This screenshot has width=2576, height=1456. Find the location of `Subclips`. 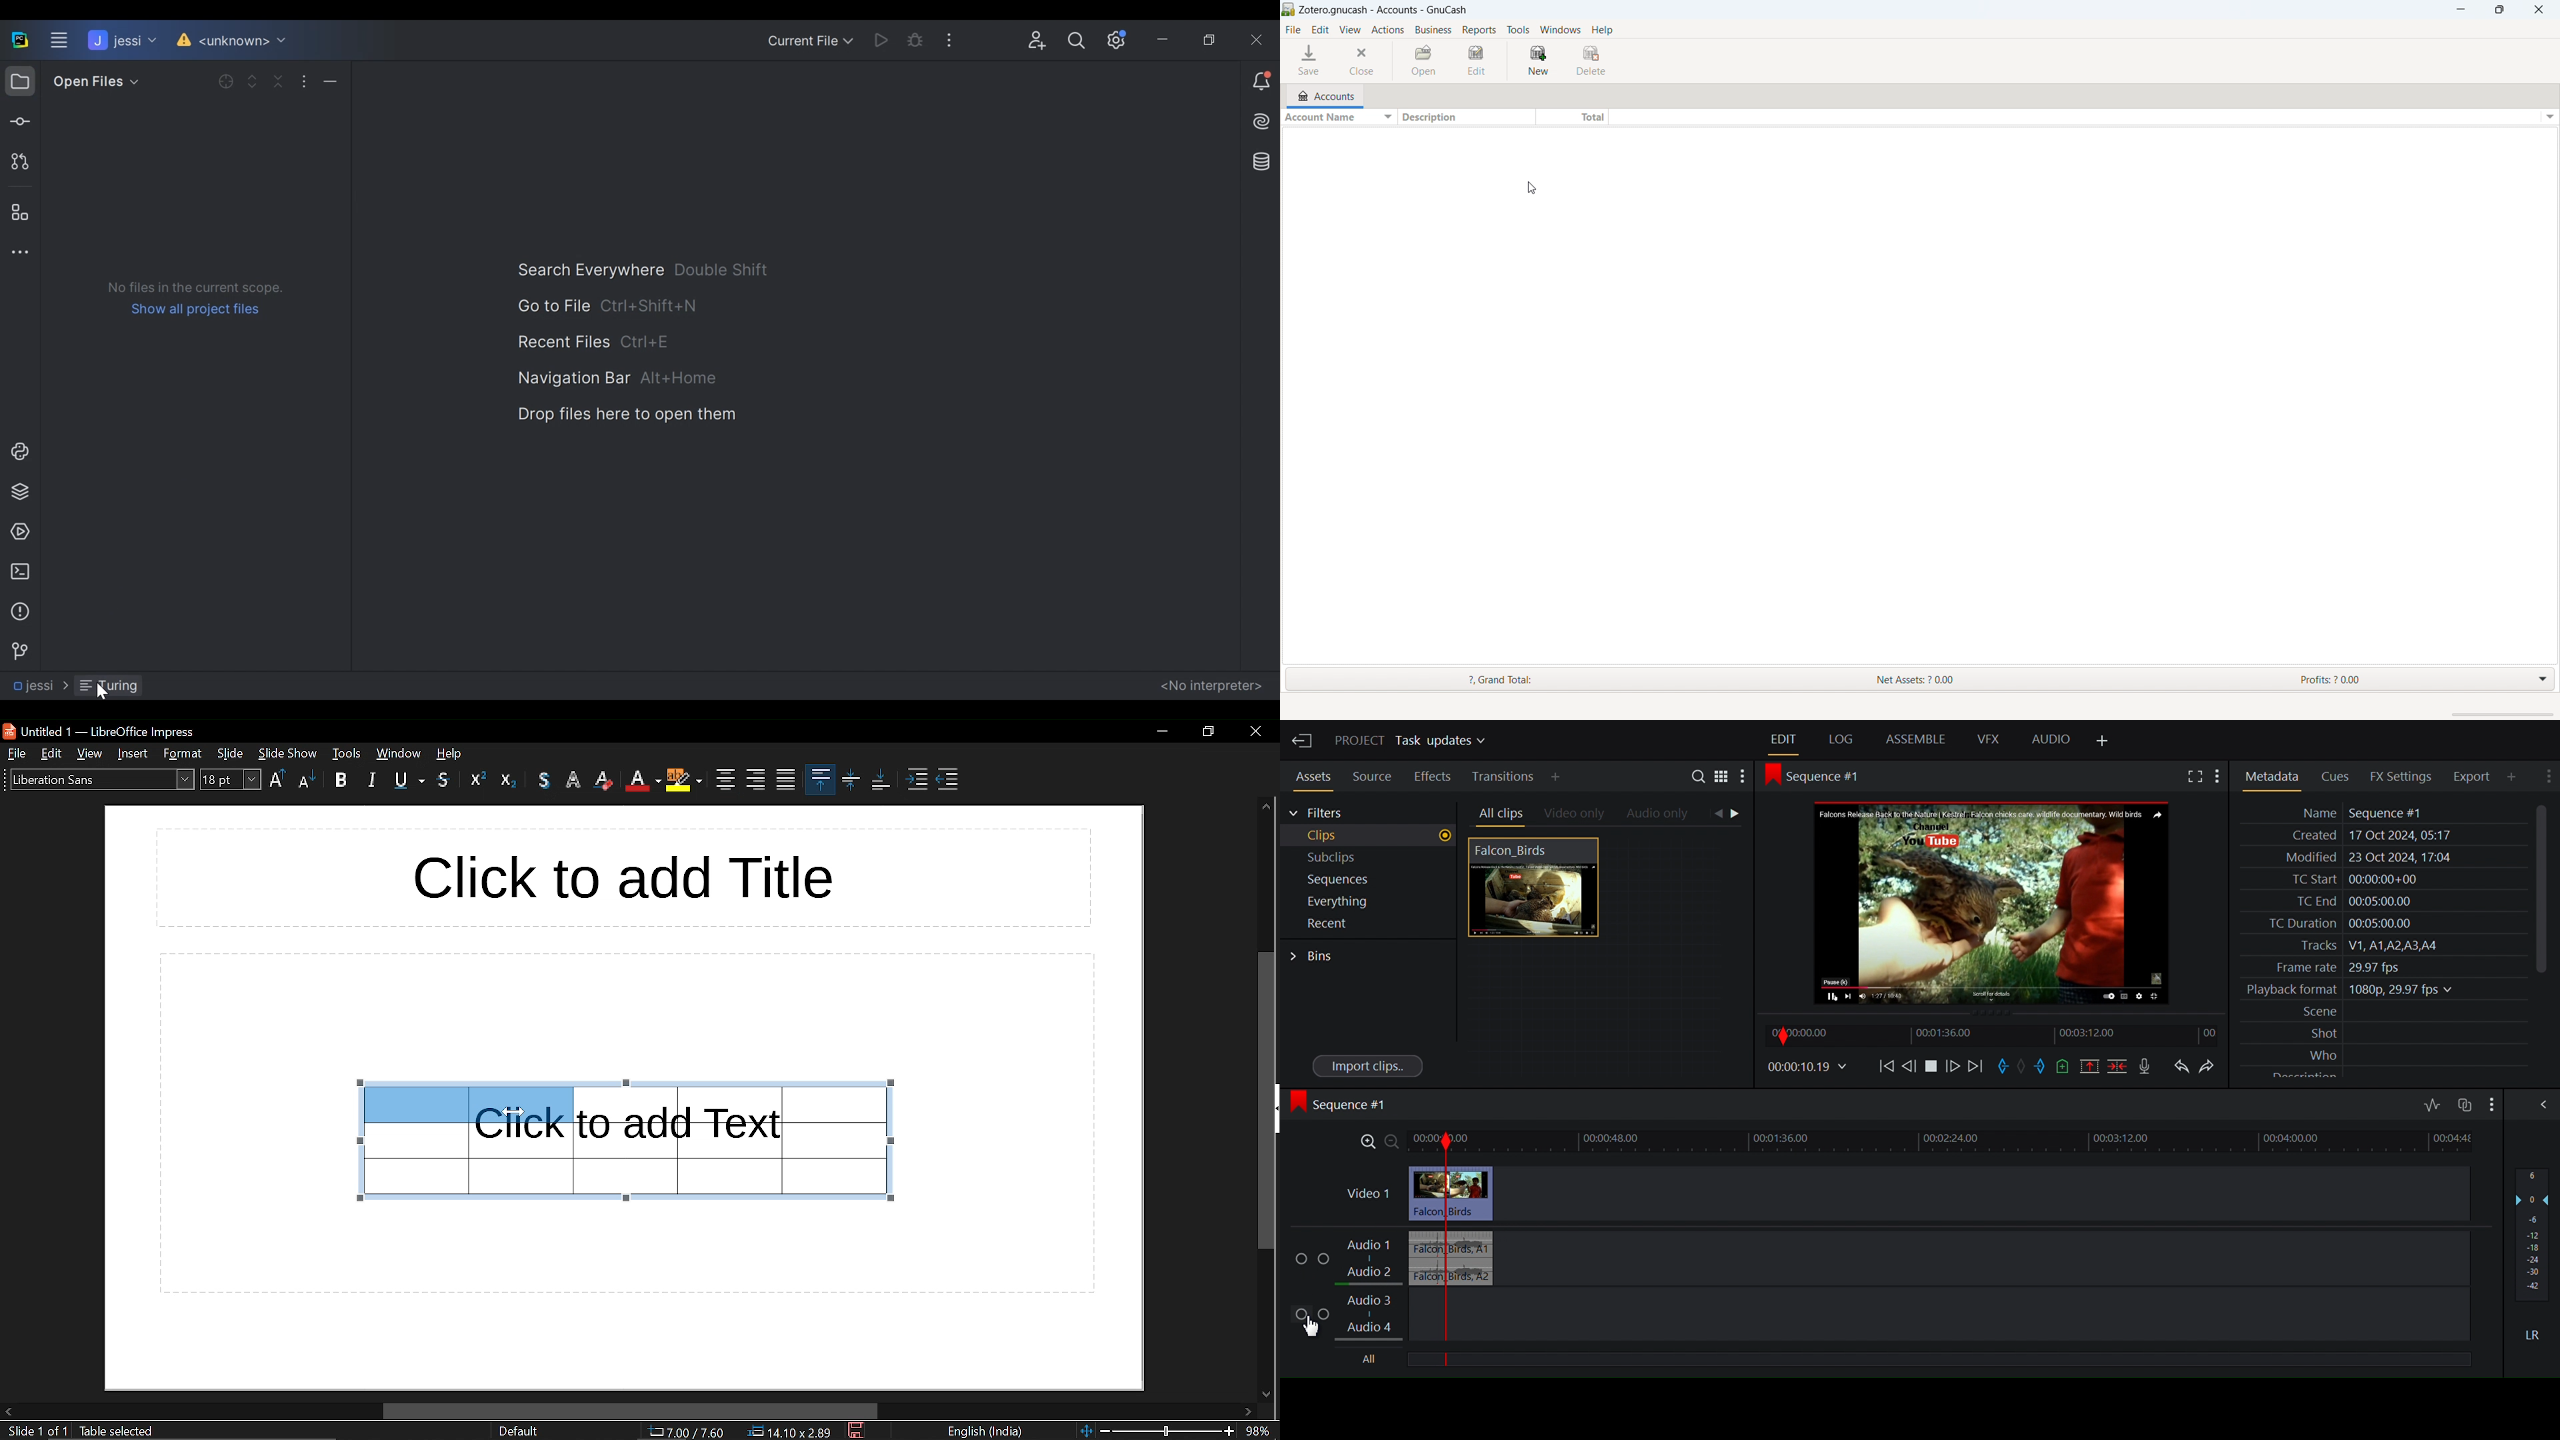

Subclips is located at coordinates (1369, 858).